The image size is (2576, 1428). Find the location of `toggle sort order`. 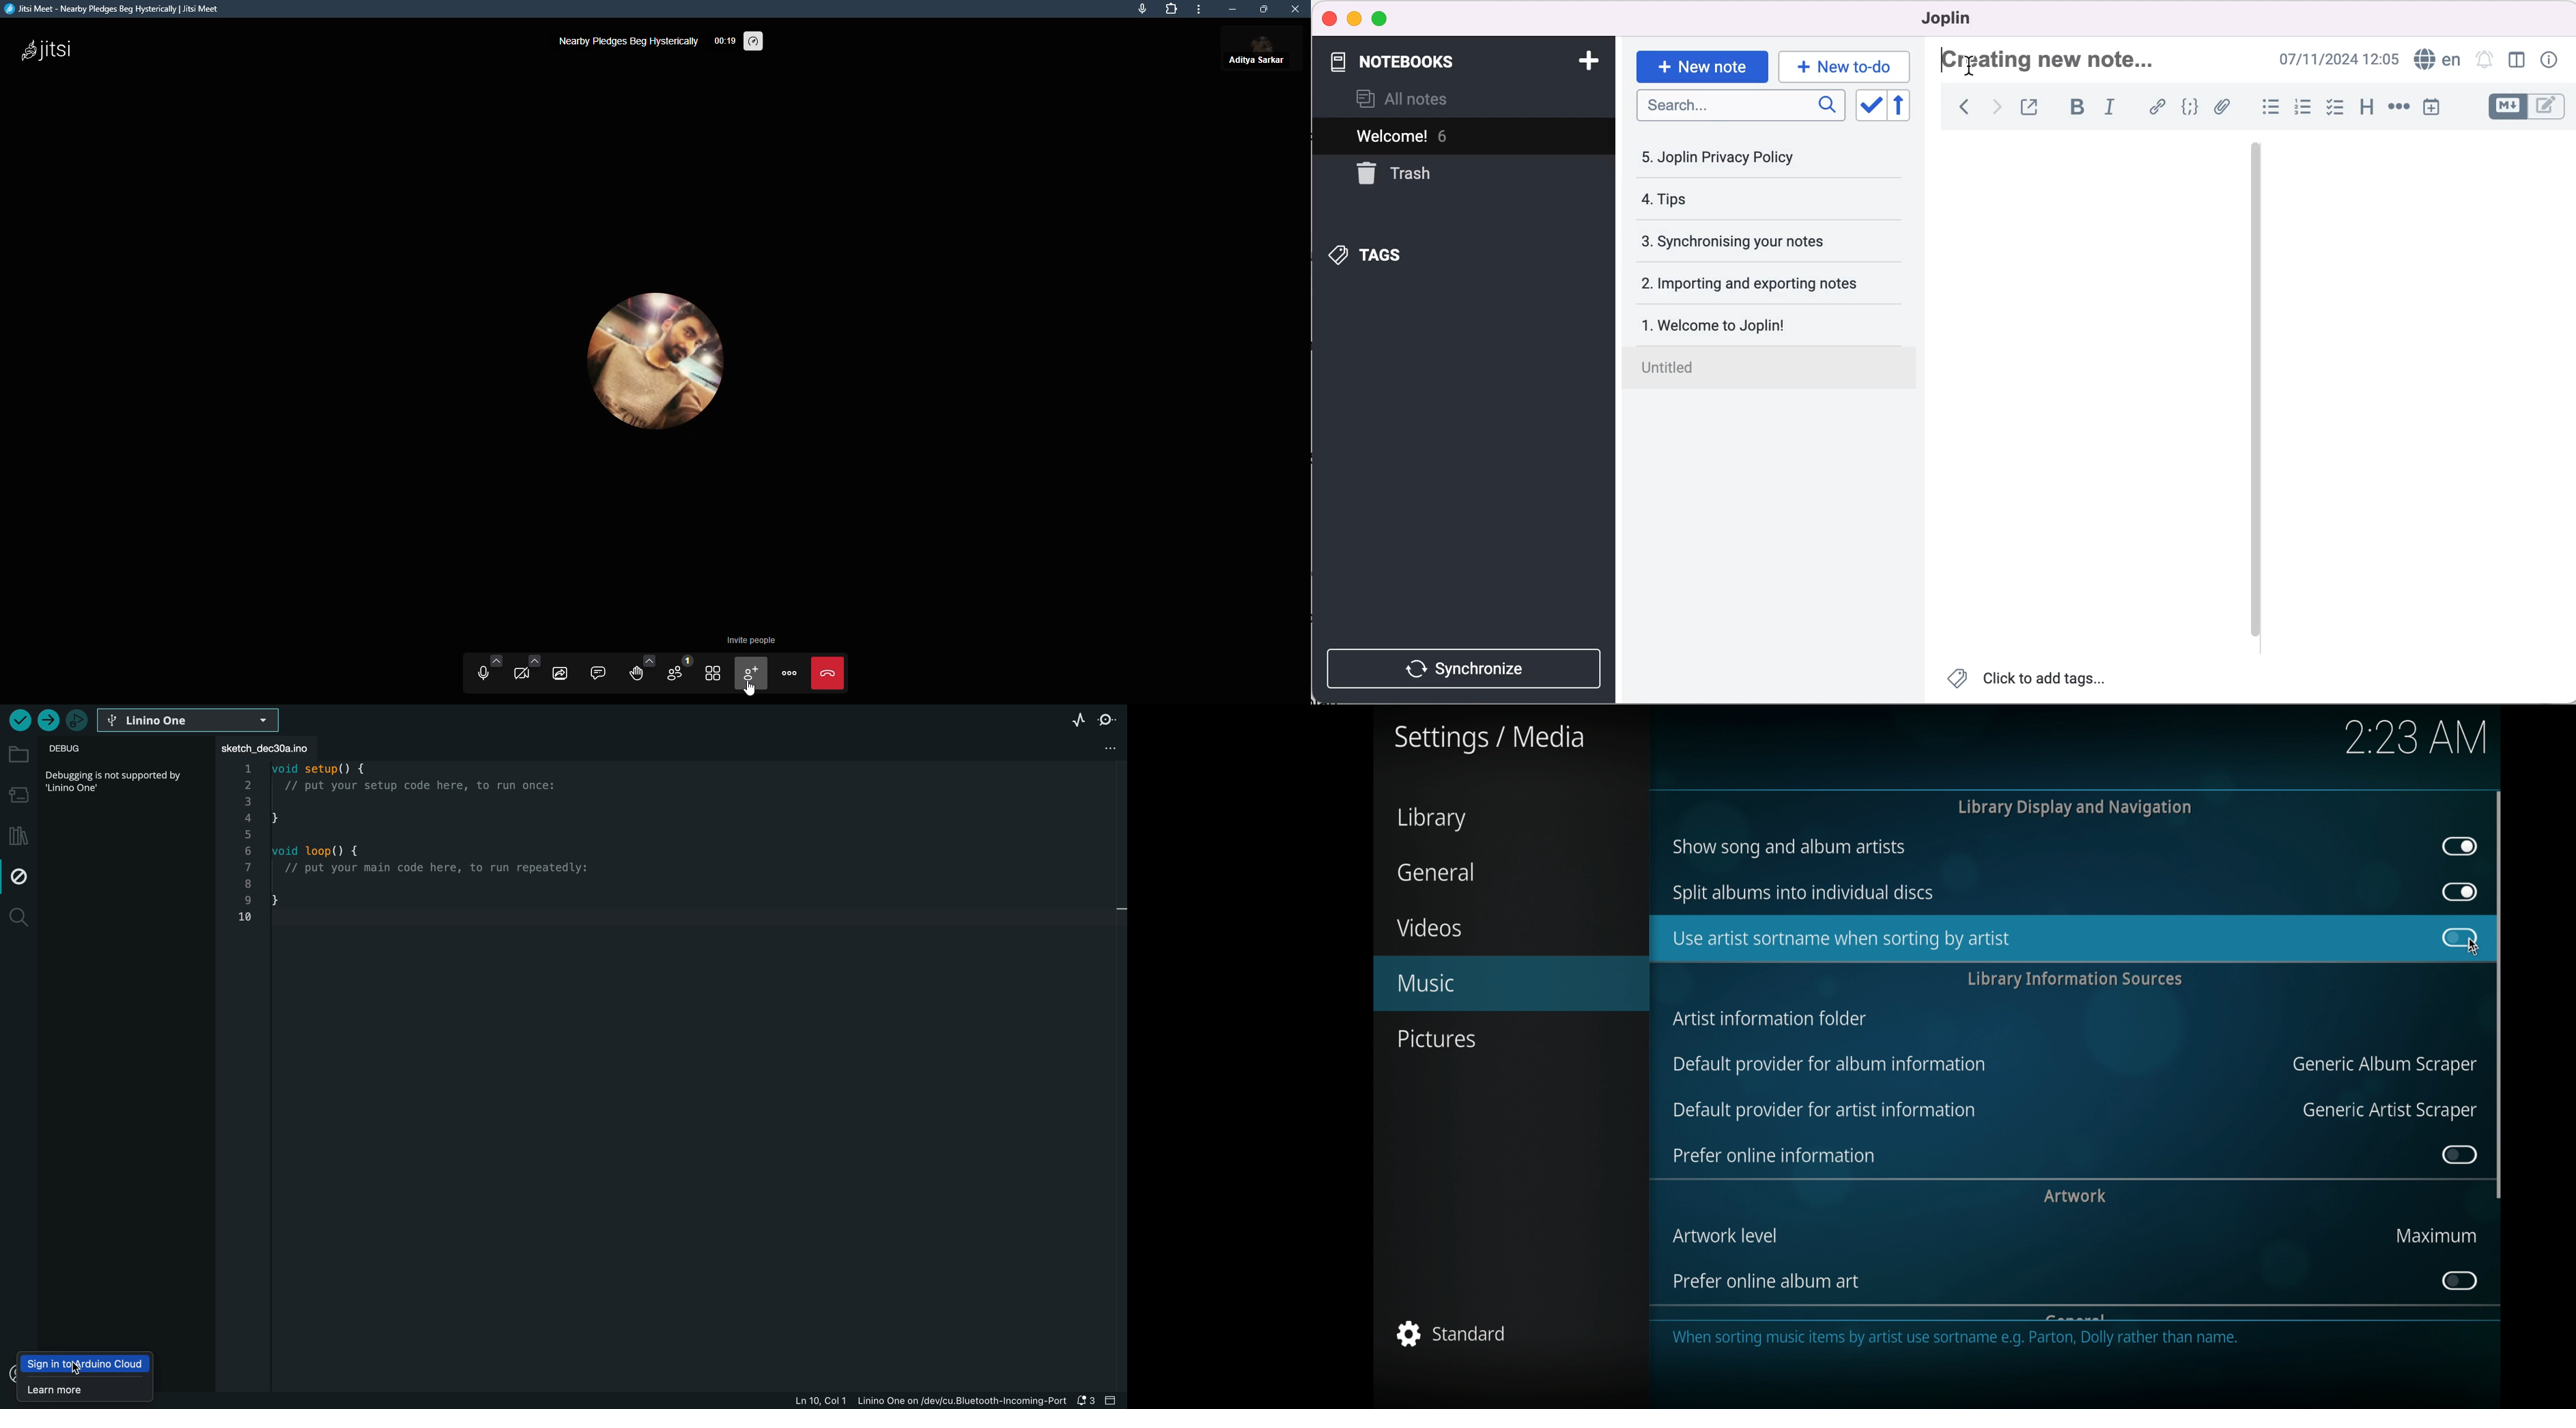

toggle sort order is located at coordinates (1871, 106).